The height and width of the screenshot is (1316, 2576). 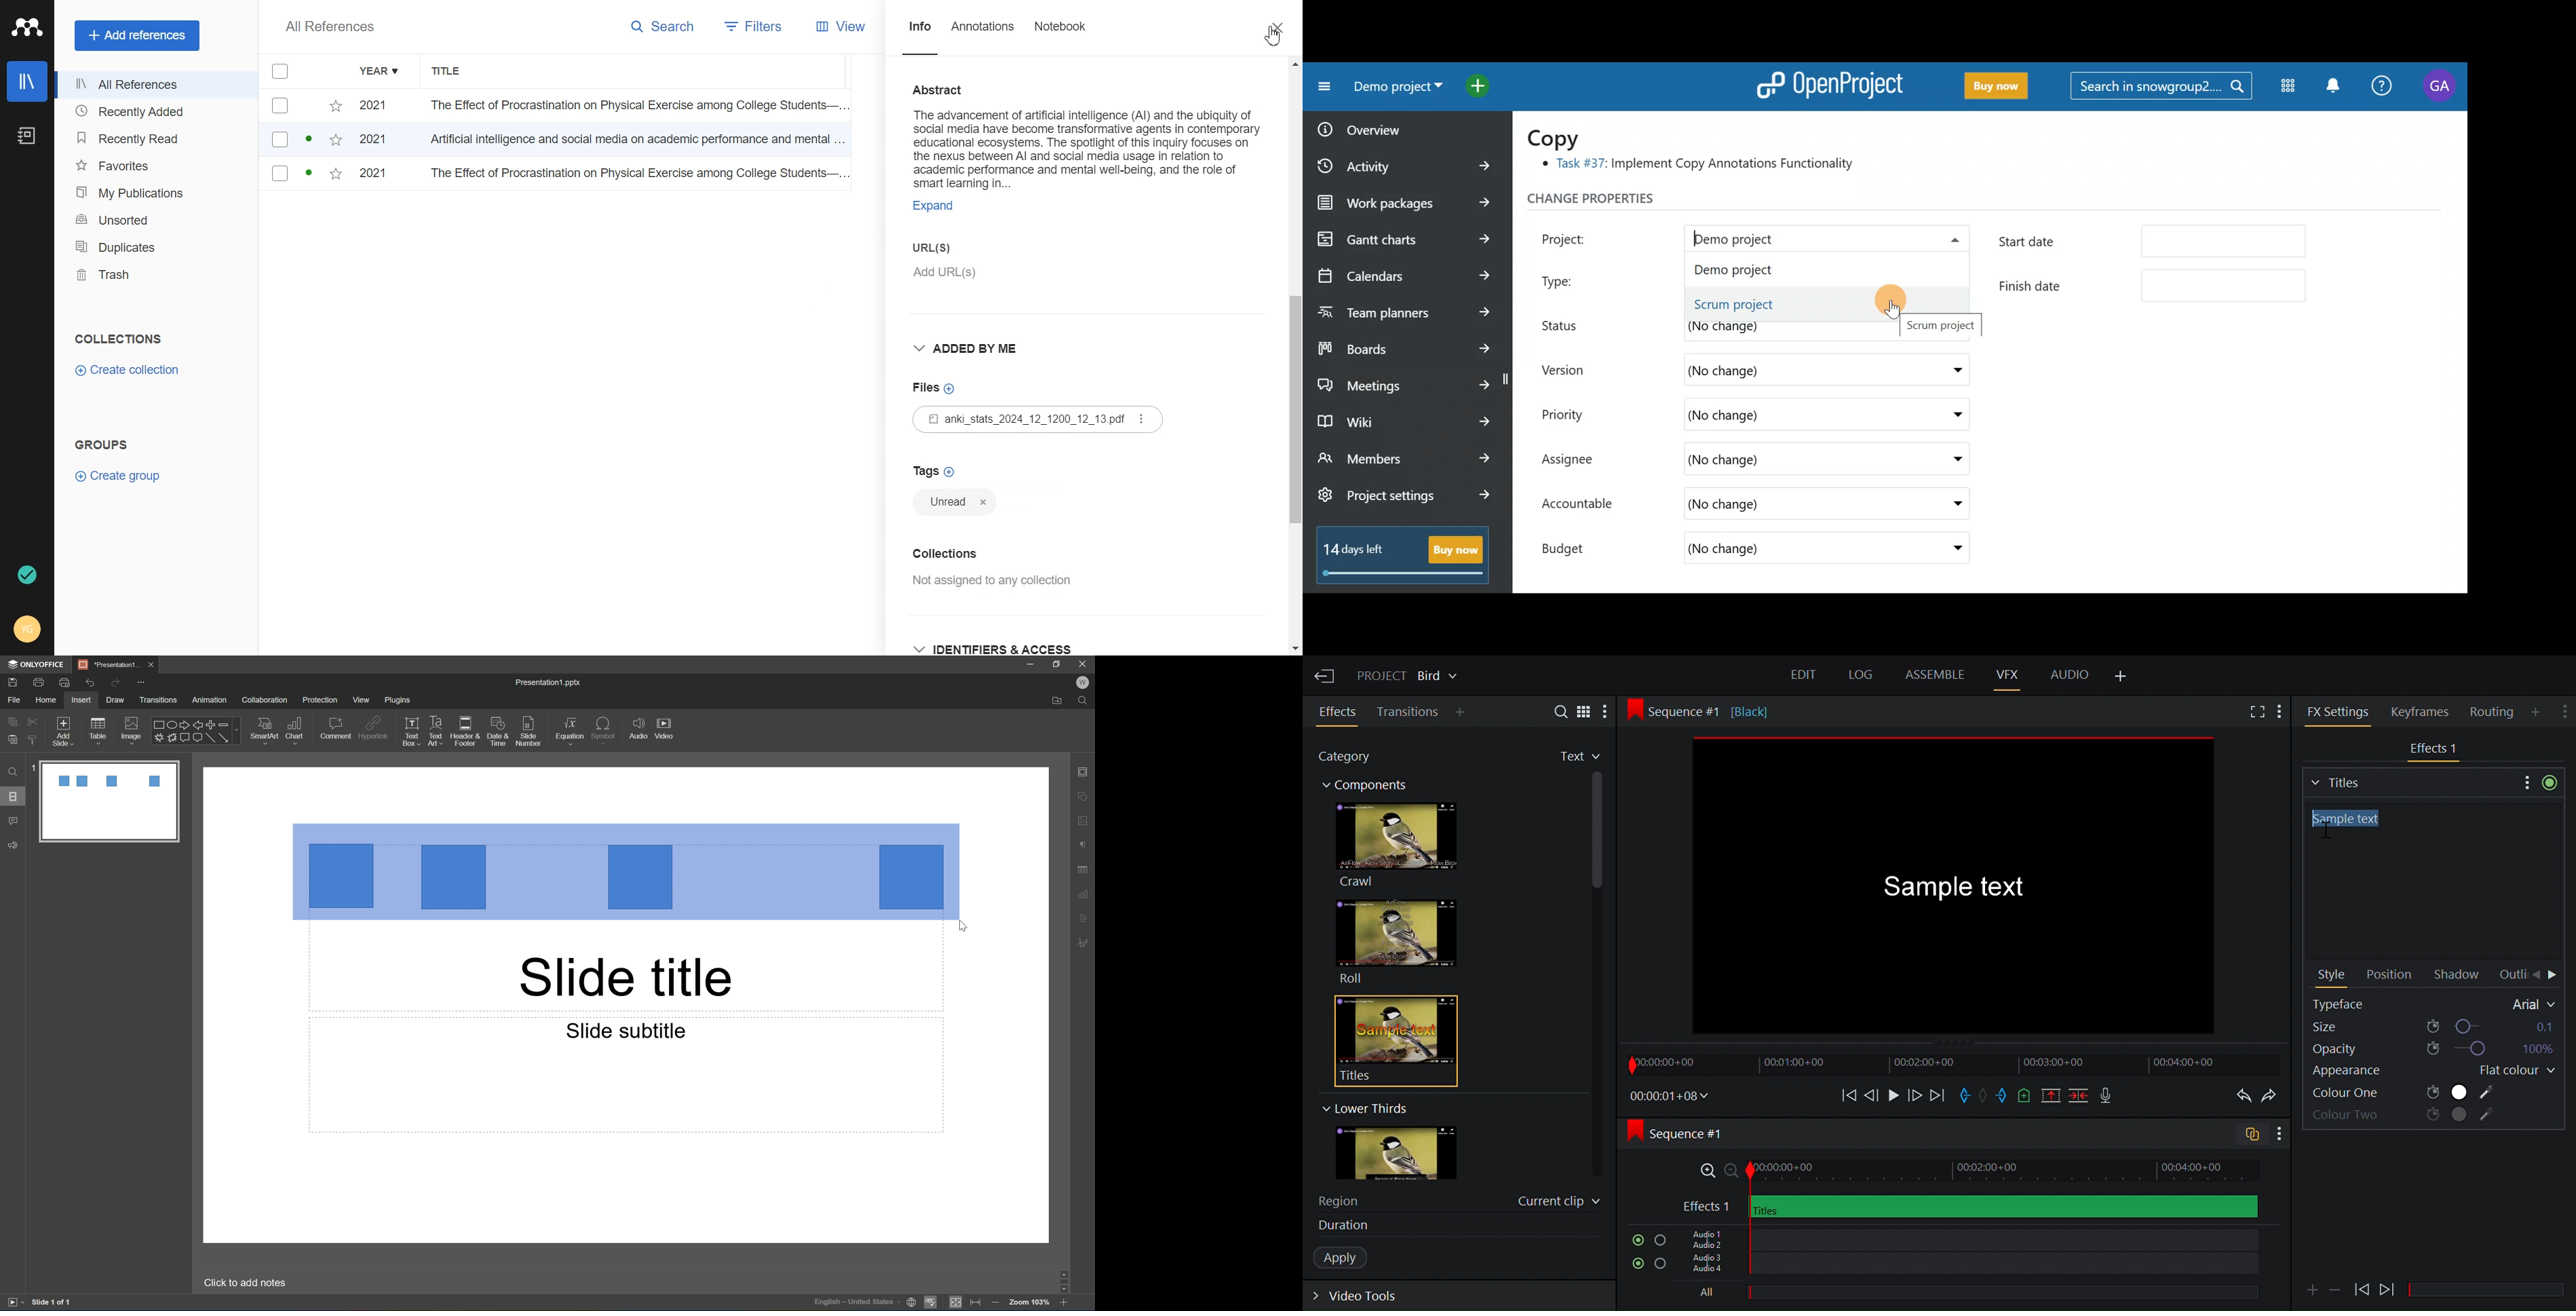 I want to click on insert, so click(x=82, y=700).